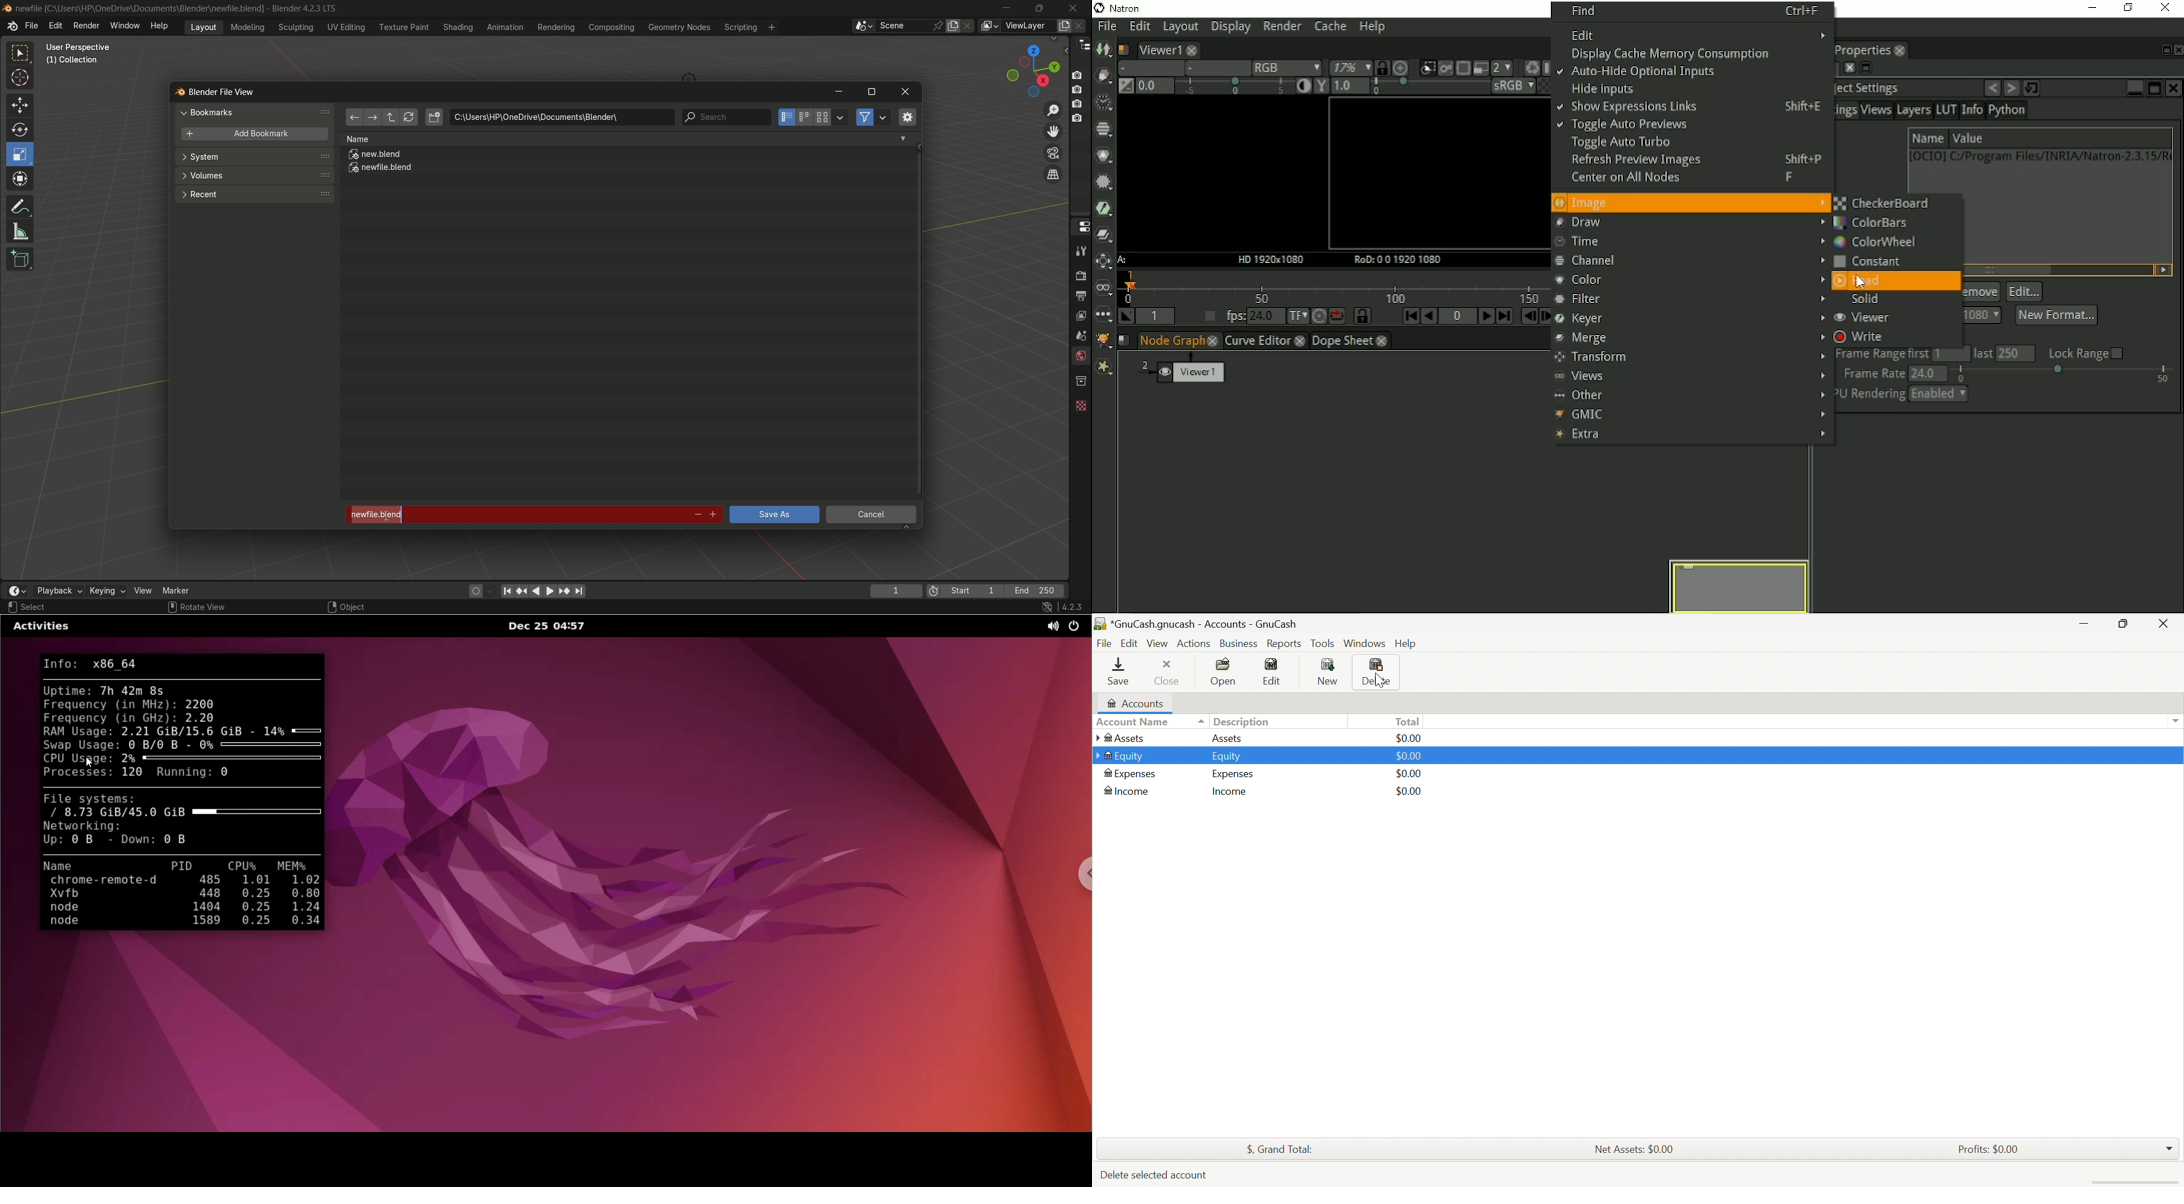  What do you see at coordinates (1081, 44) in the screenshot?
I see `outliner` at bounding box center [1081, 44].